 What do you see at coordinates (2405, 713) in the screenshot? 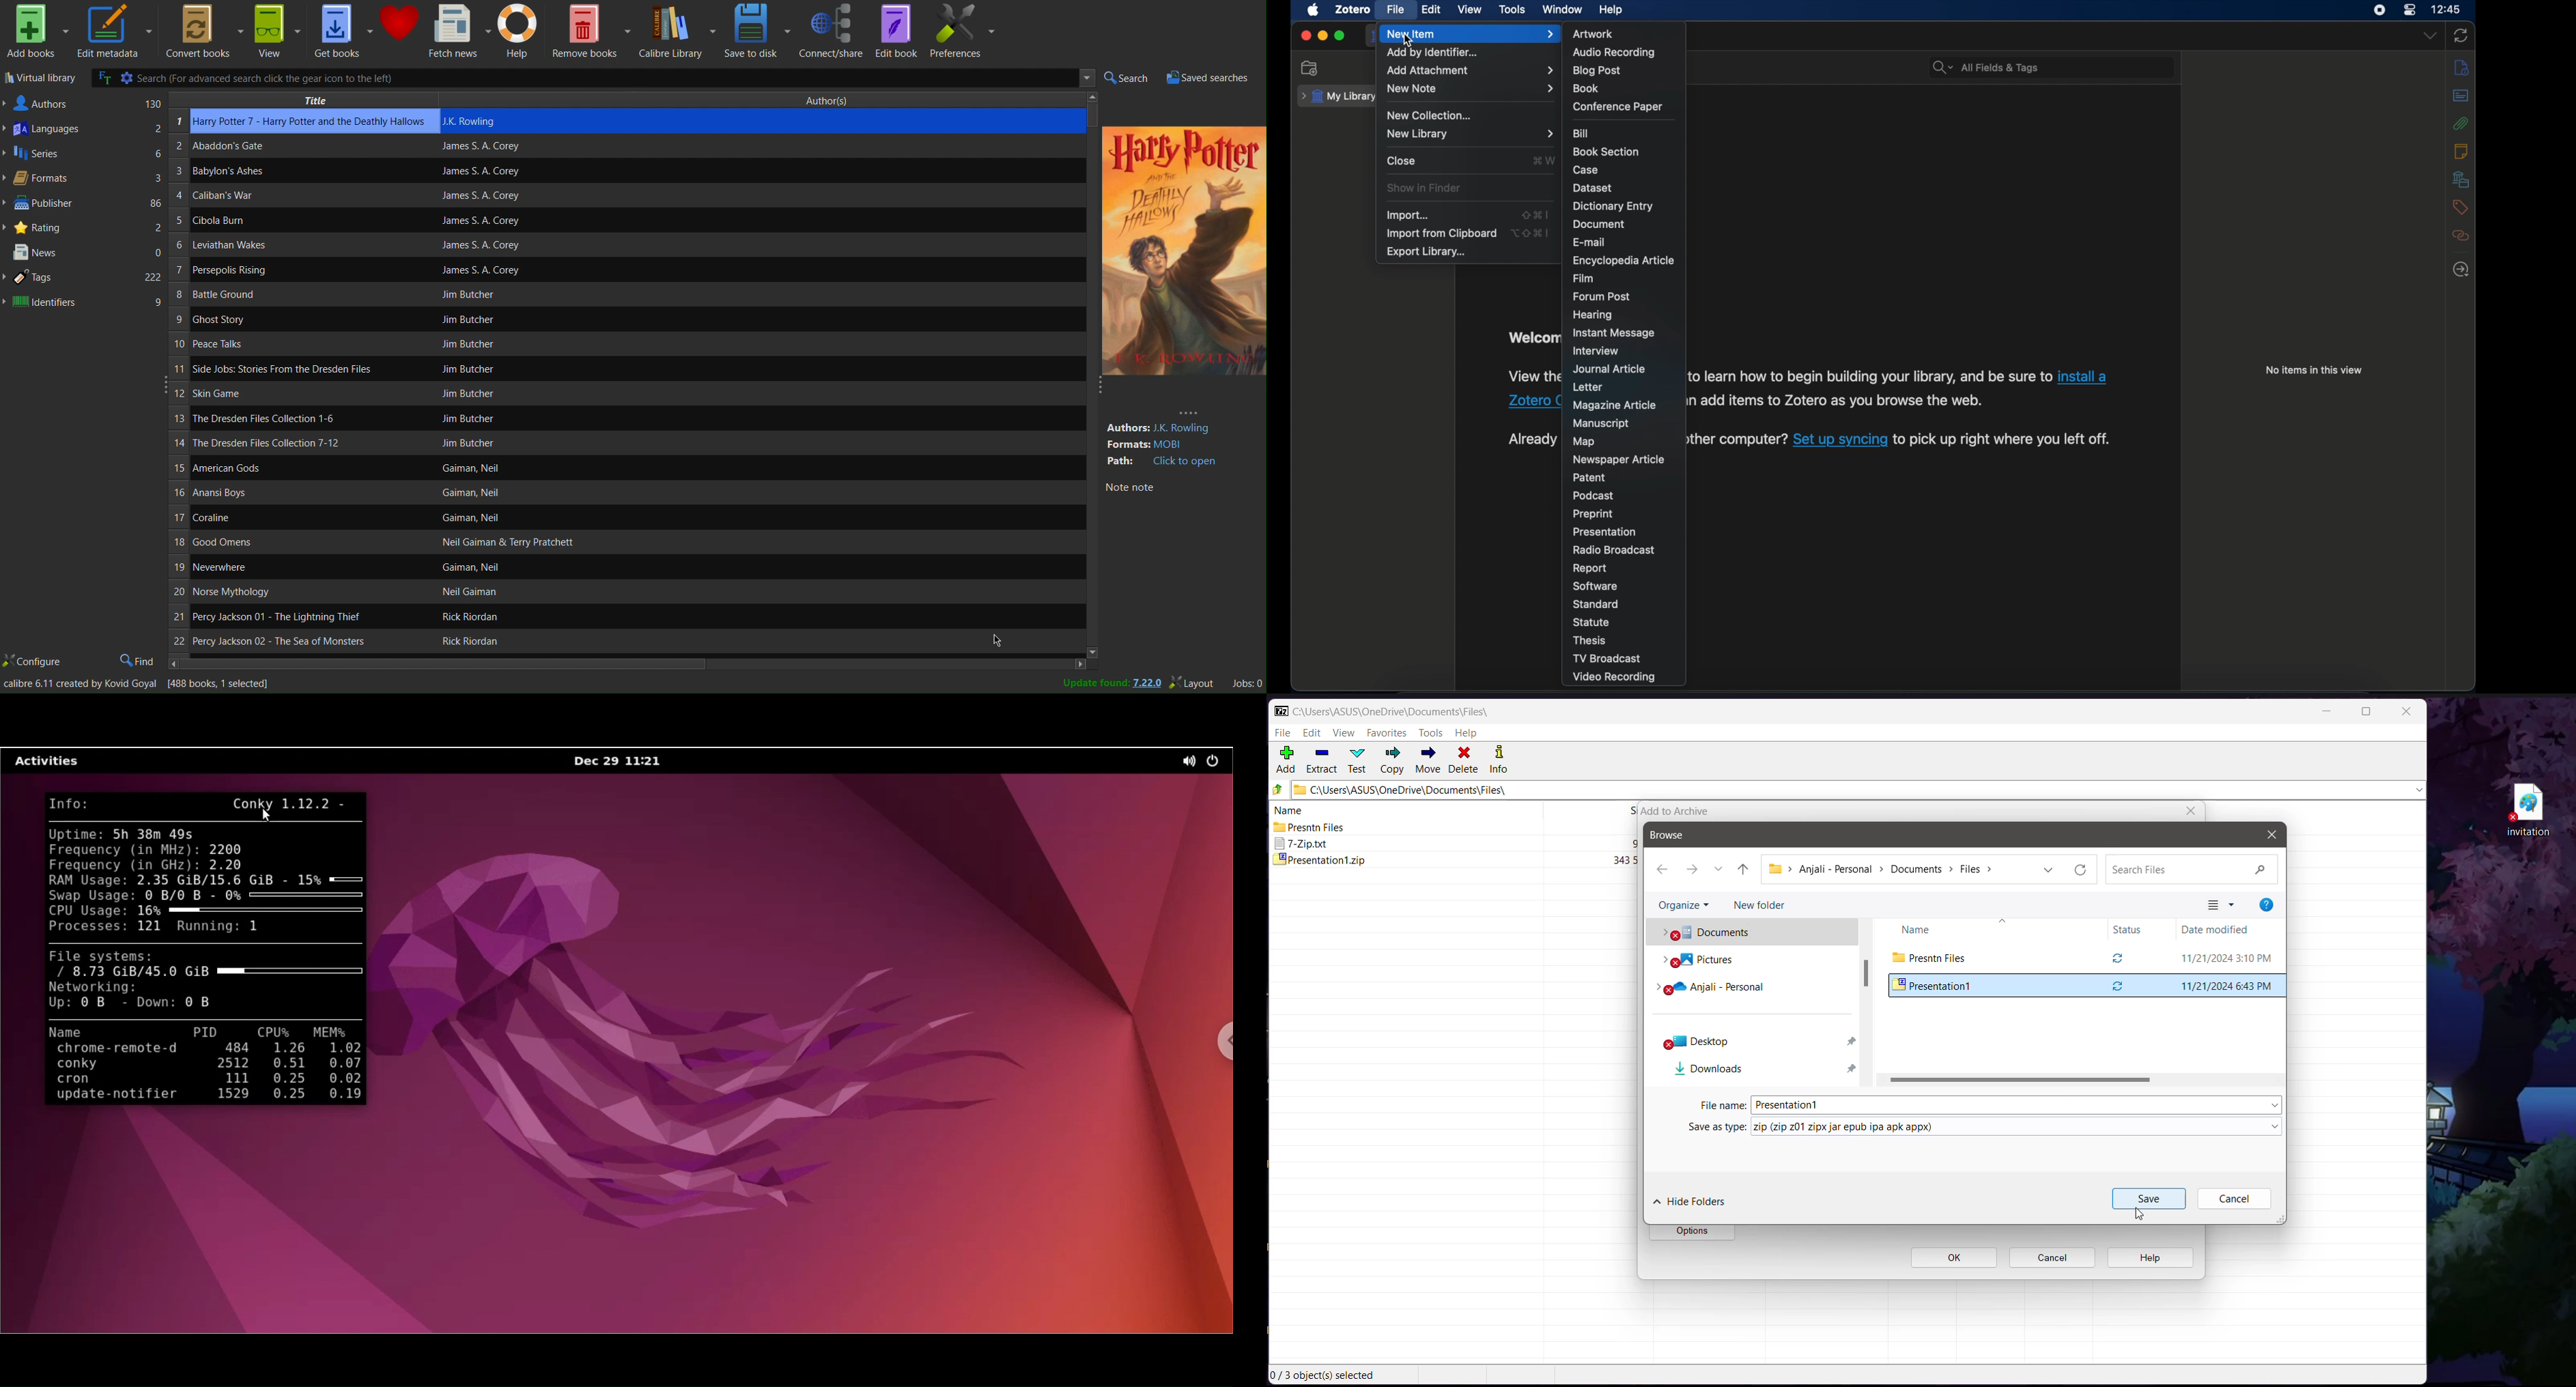
I see `Close` at bounding box center [2405, 713].